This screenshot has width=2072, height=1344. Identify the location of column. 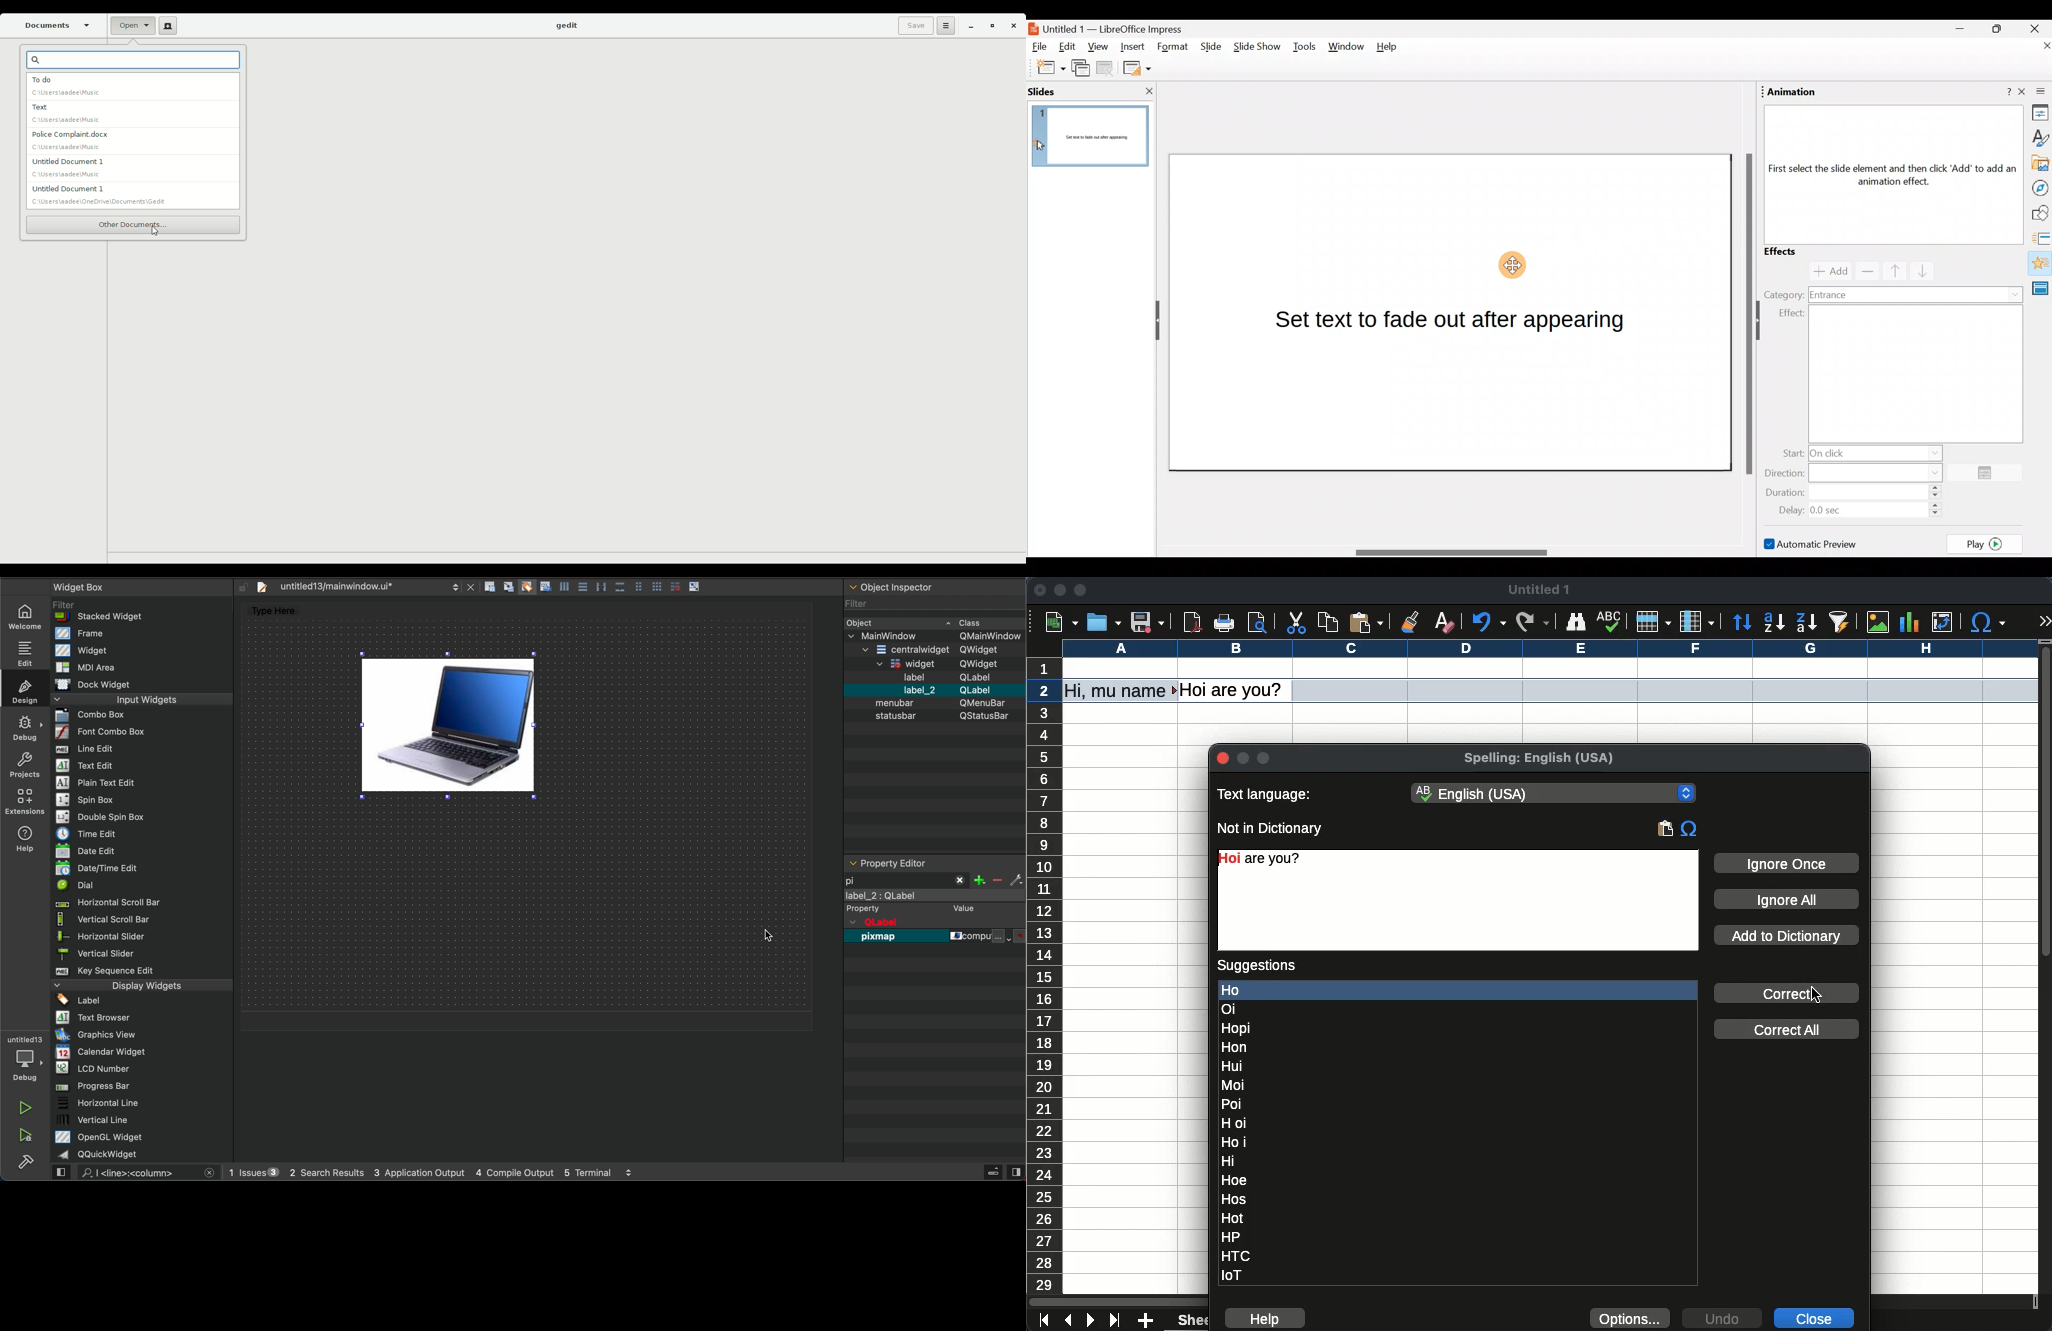
(1697, 621).